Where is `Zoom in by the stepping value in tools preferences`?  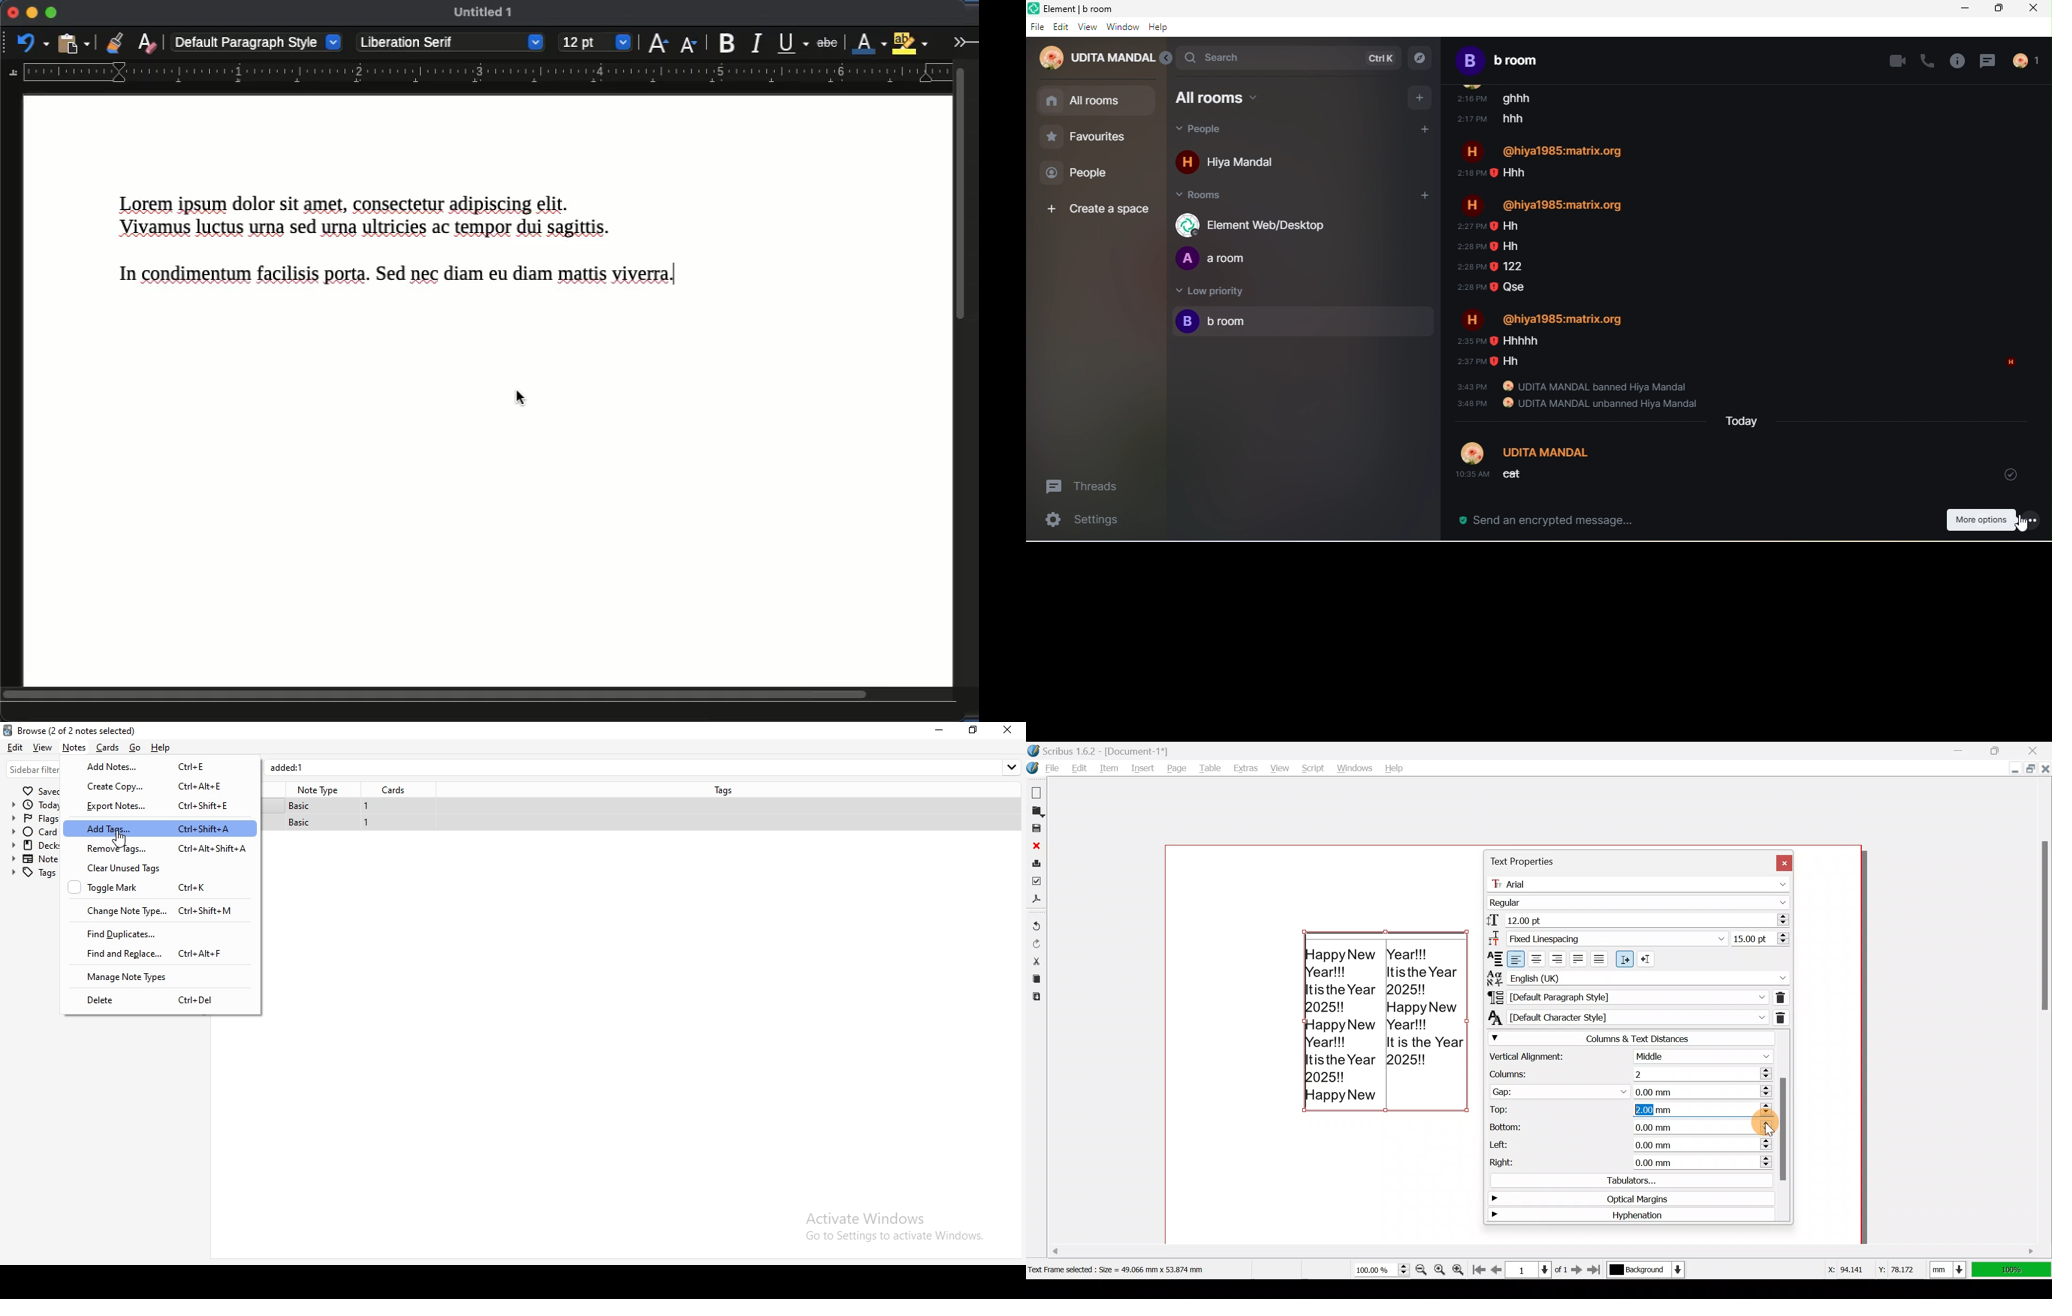
Zoom in by the stepping value in tools preferences is located at coordinates (1462, 1267).